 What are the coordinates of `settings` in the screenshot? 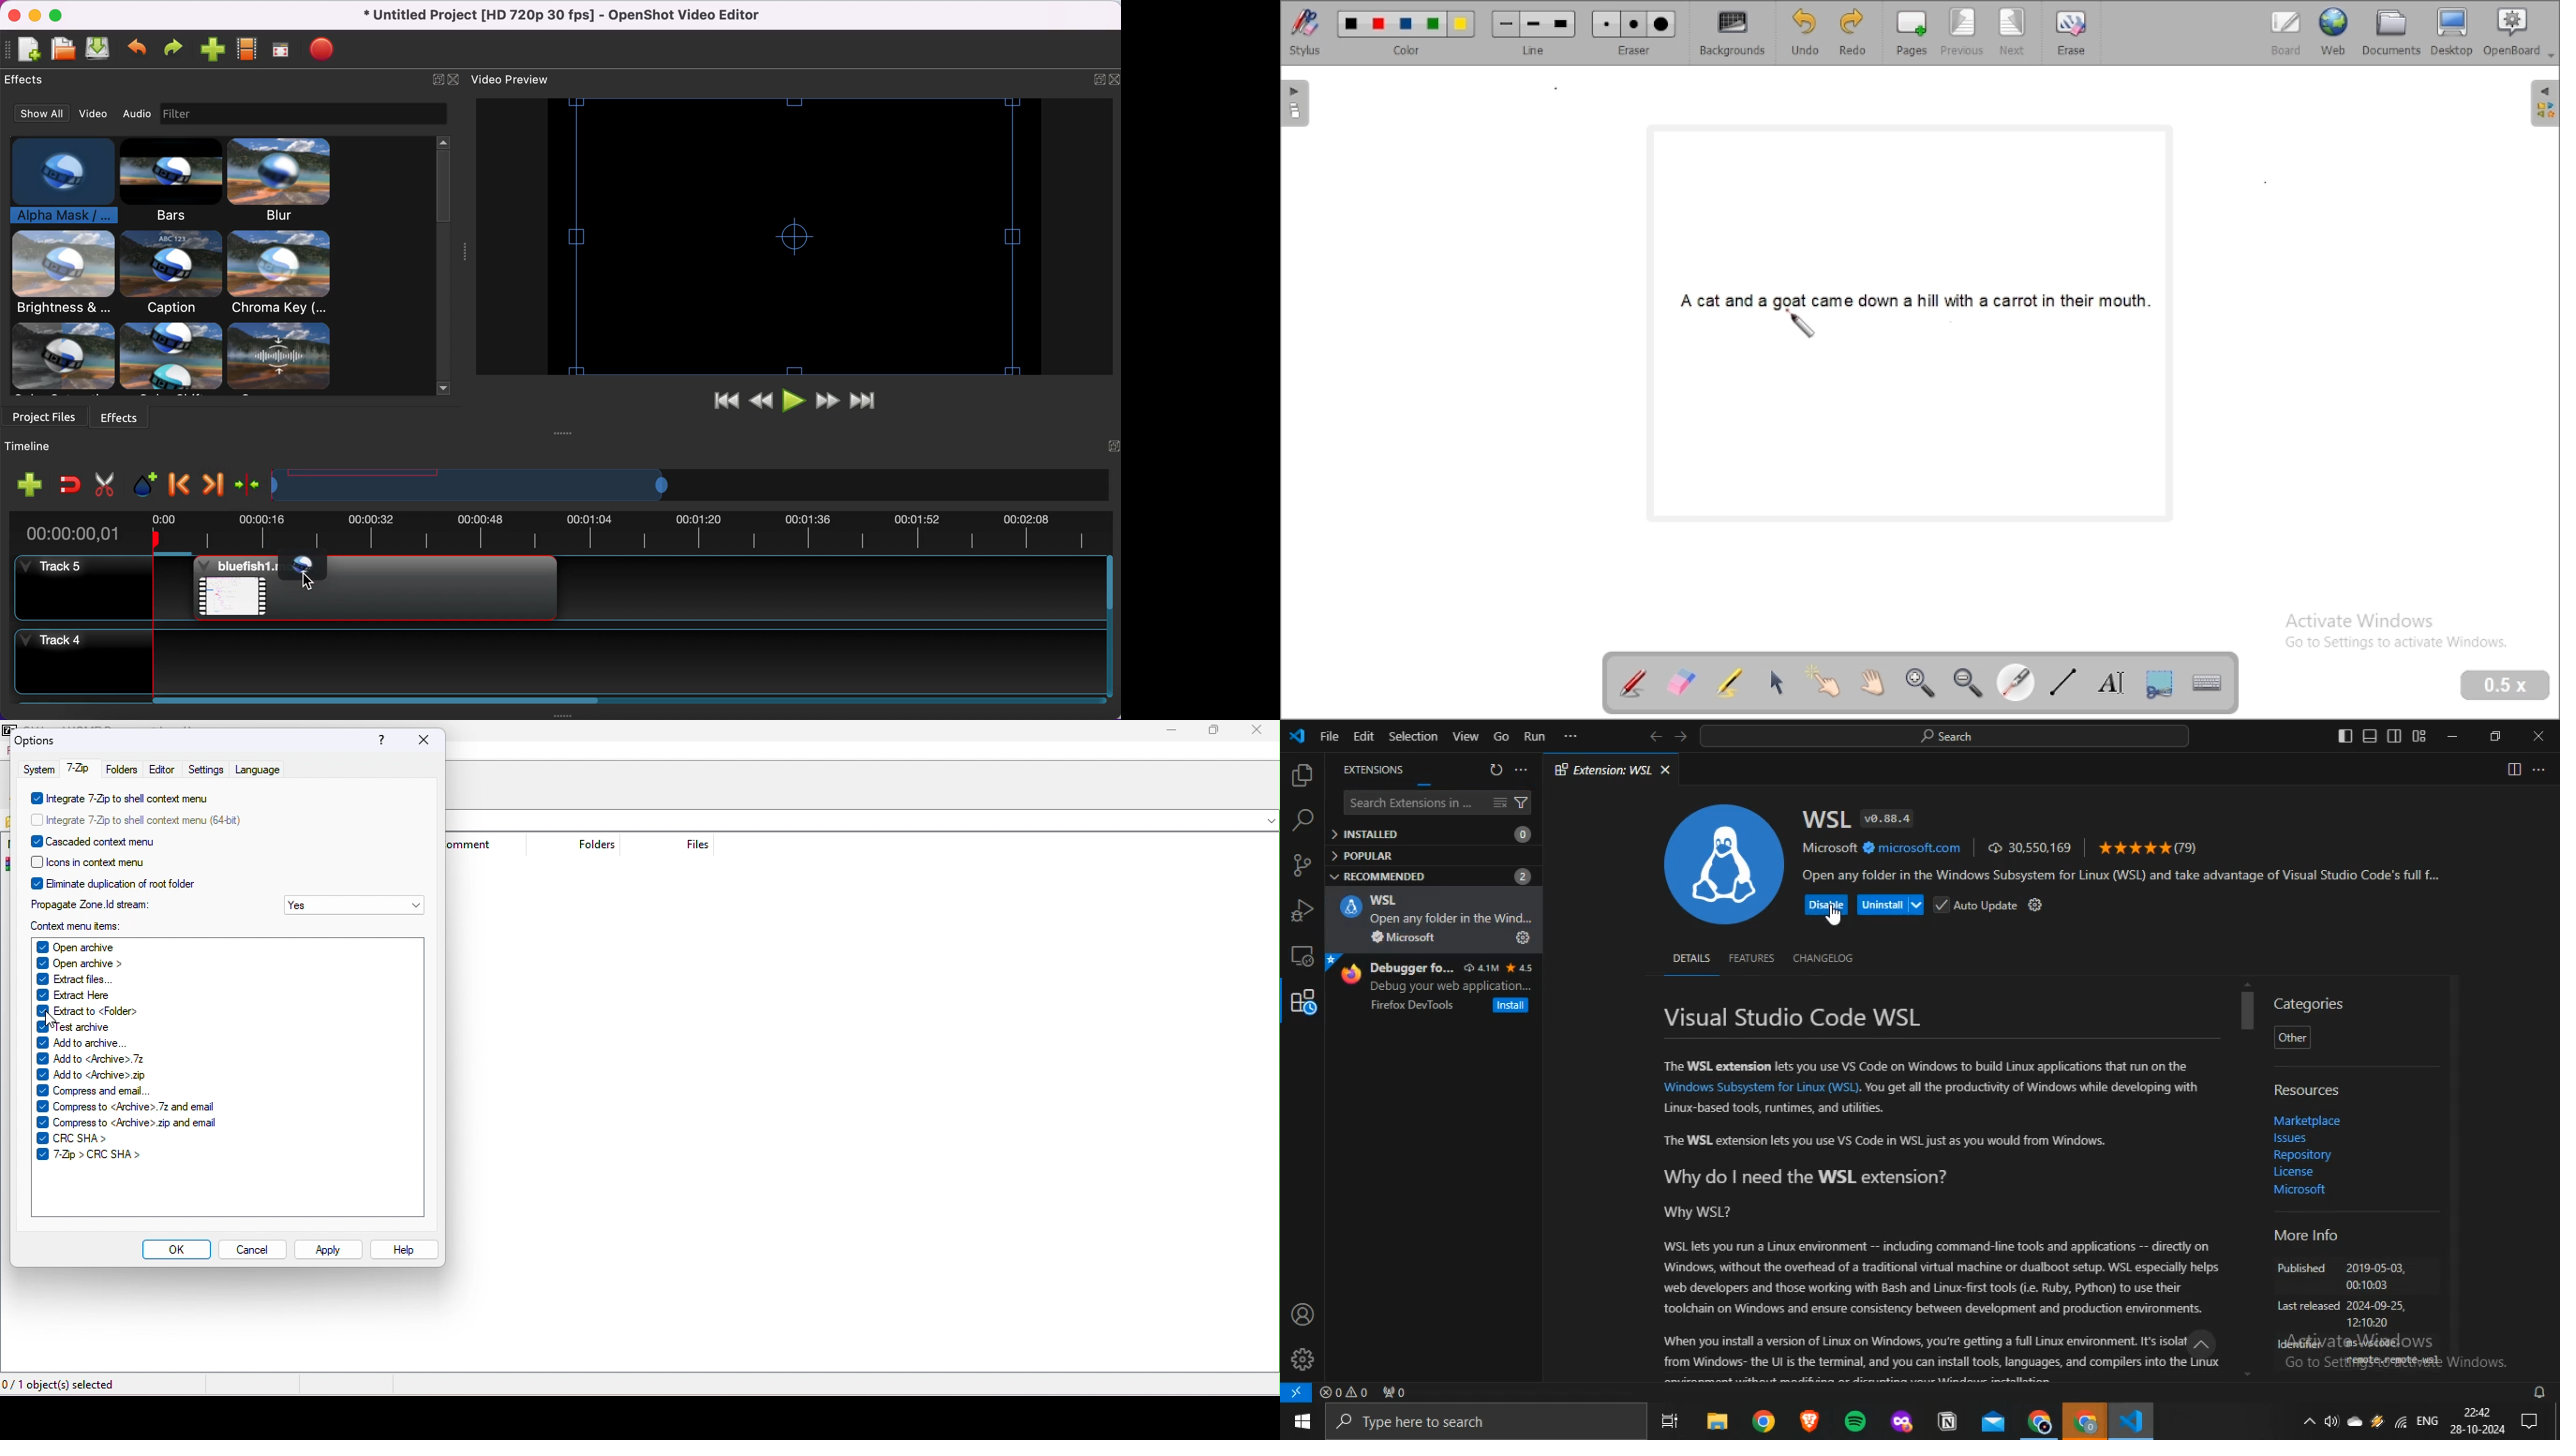 It's located at (2036, 904).